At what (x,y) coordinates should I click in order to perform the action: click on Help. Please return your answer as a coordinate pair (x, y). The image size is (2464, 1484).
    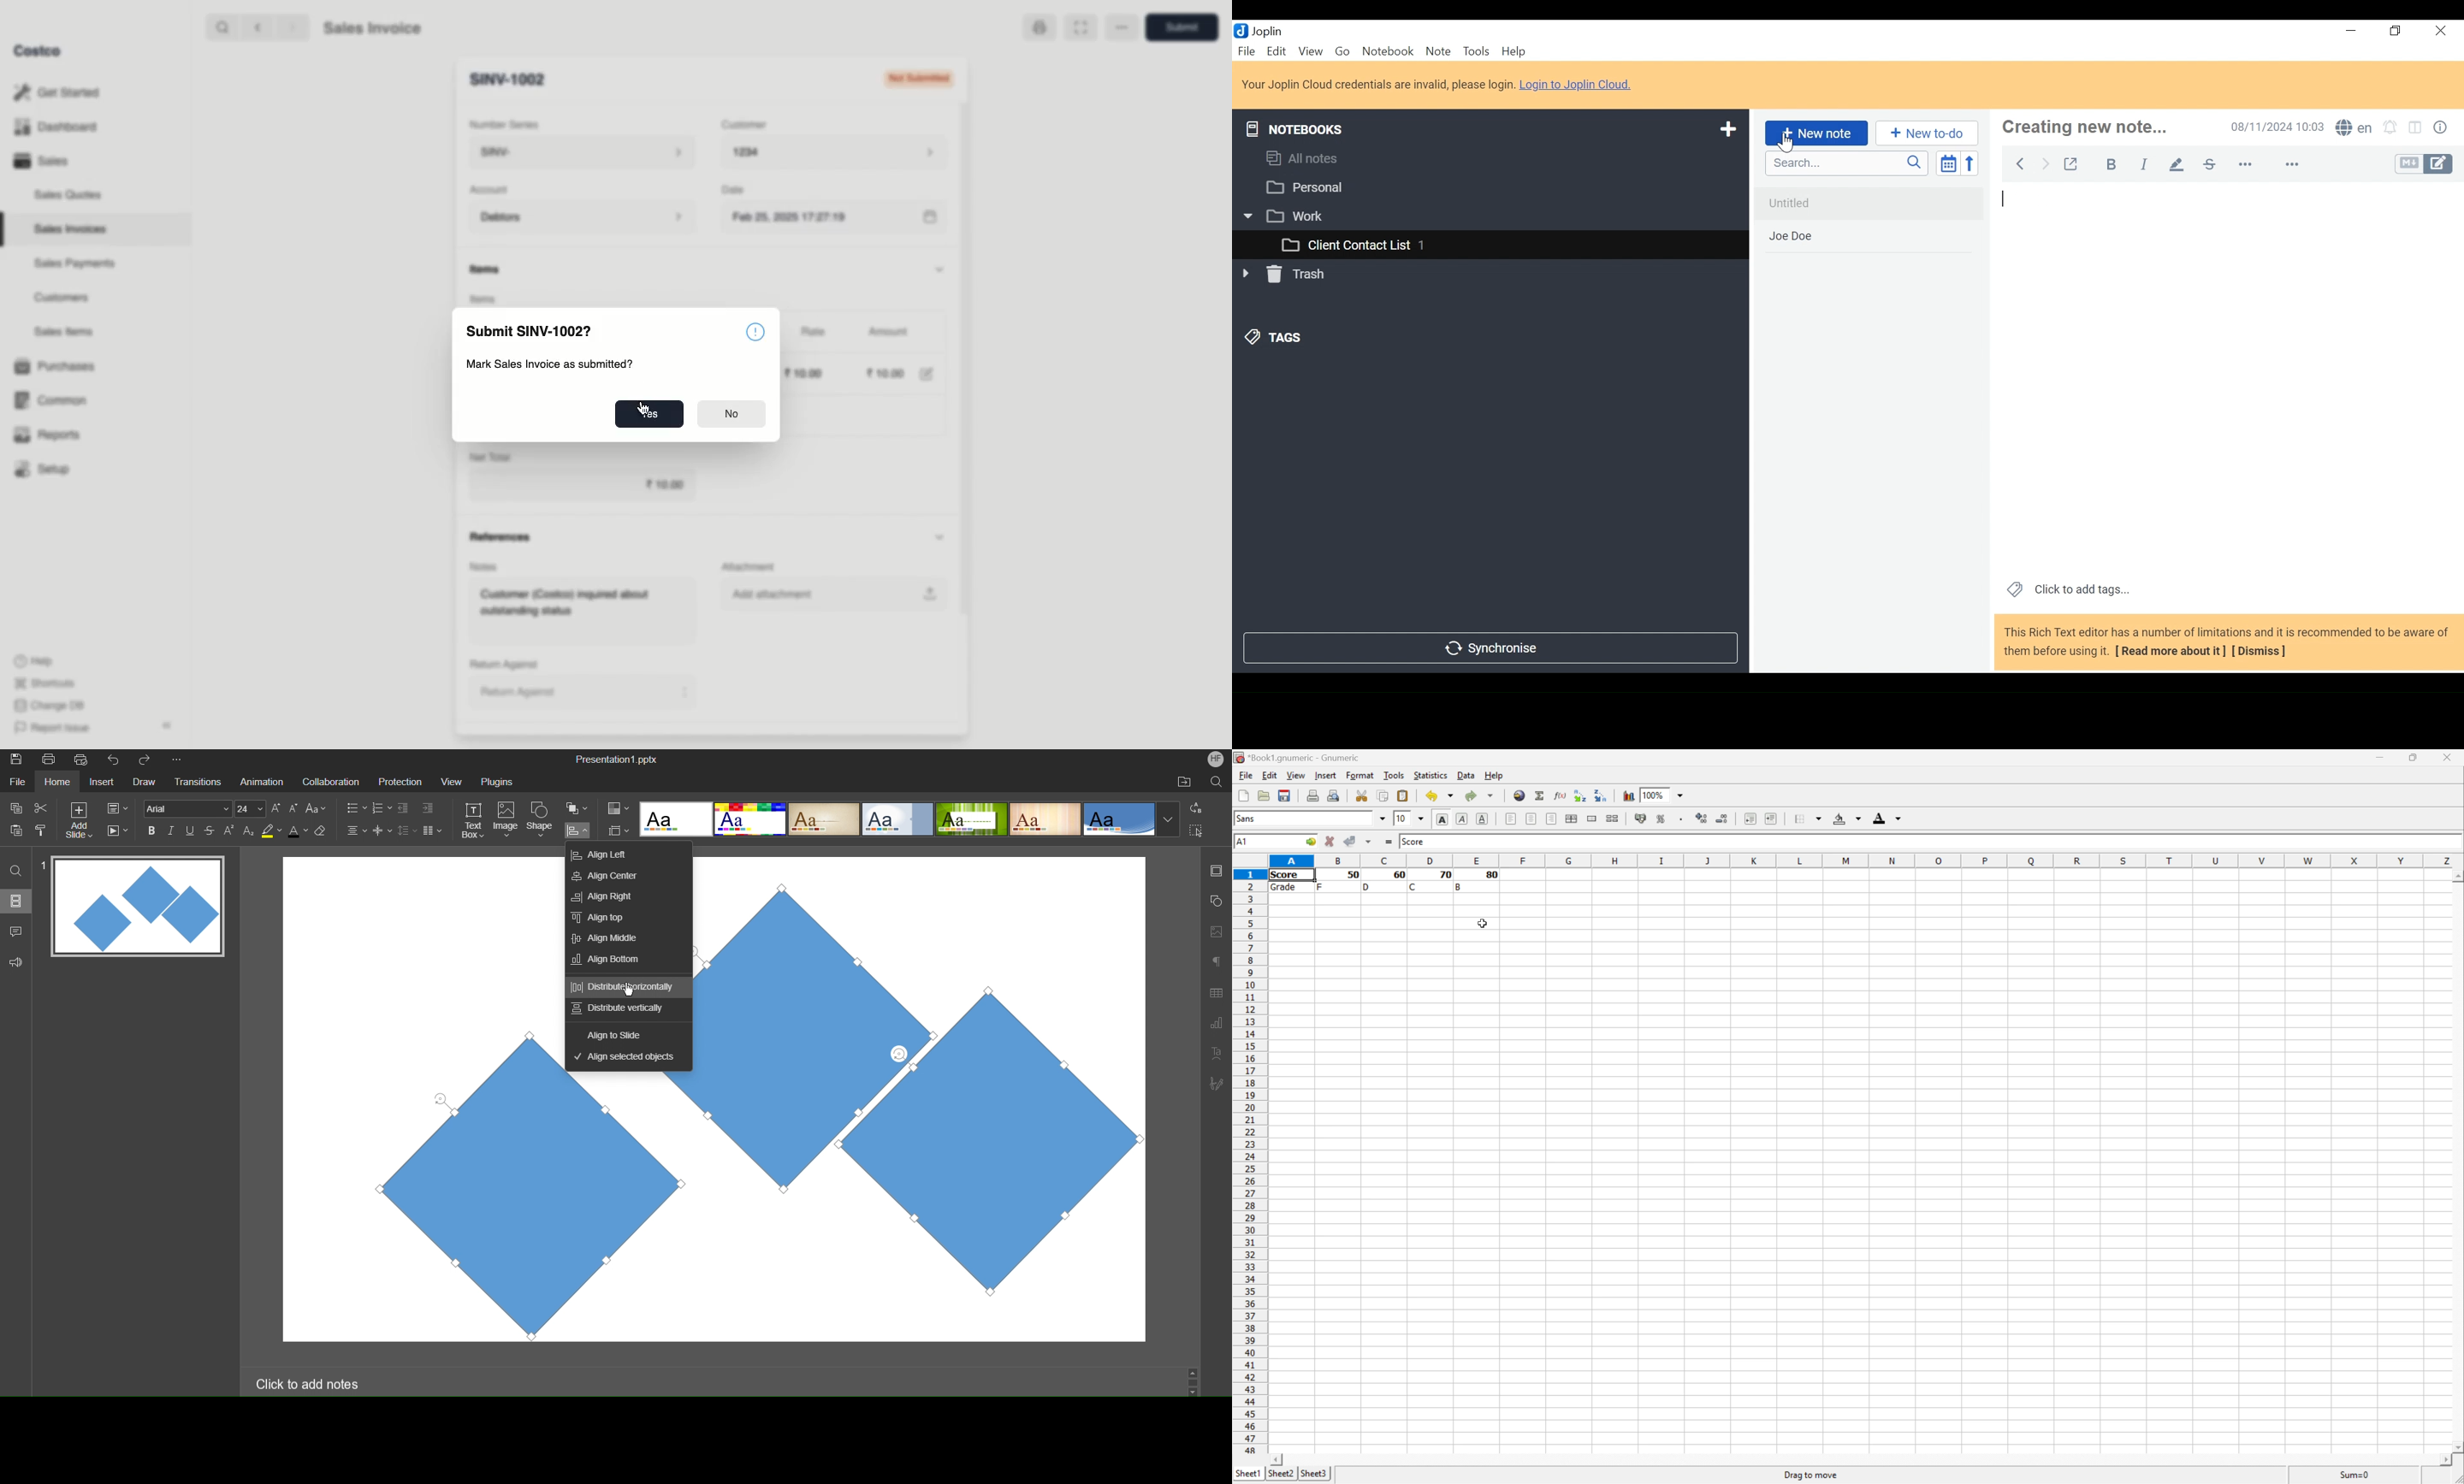
    Looking at the image, I should click on (1493, 777).